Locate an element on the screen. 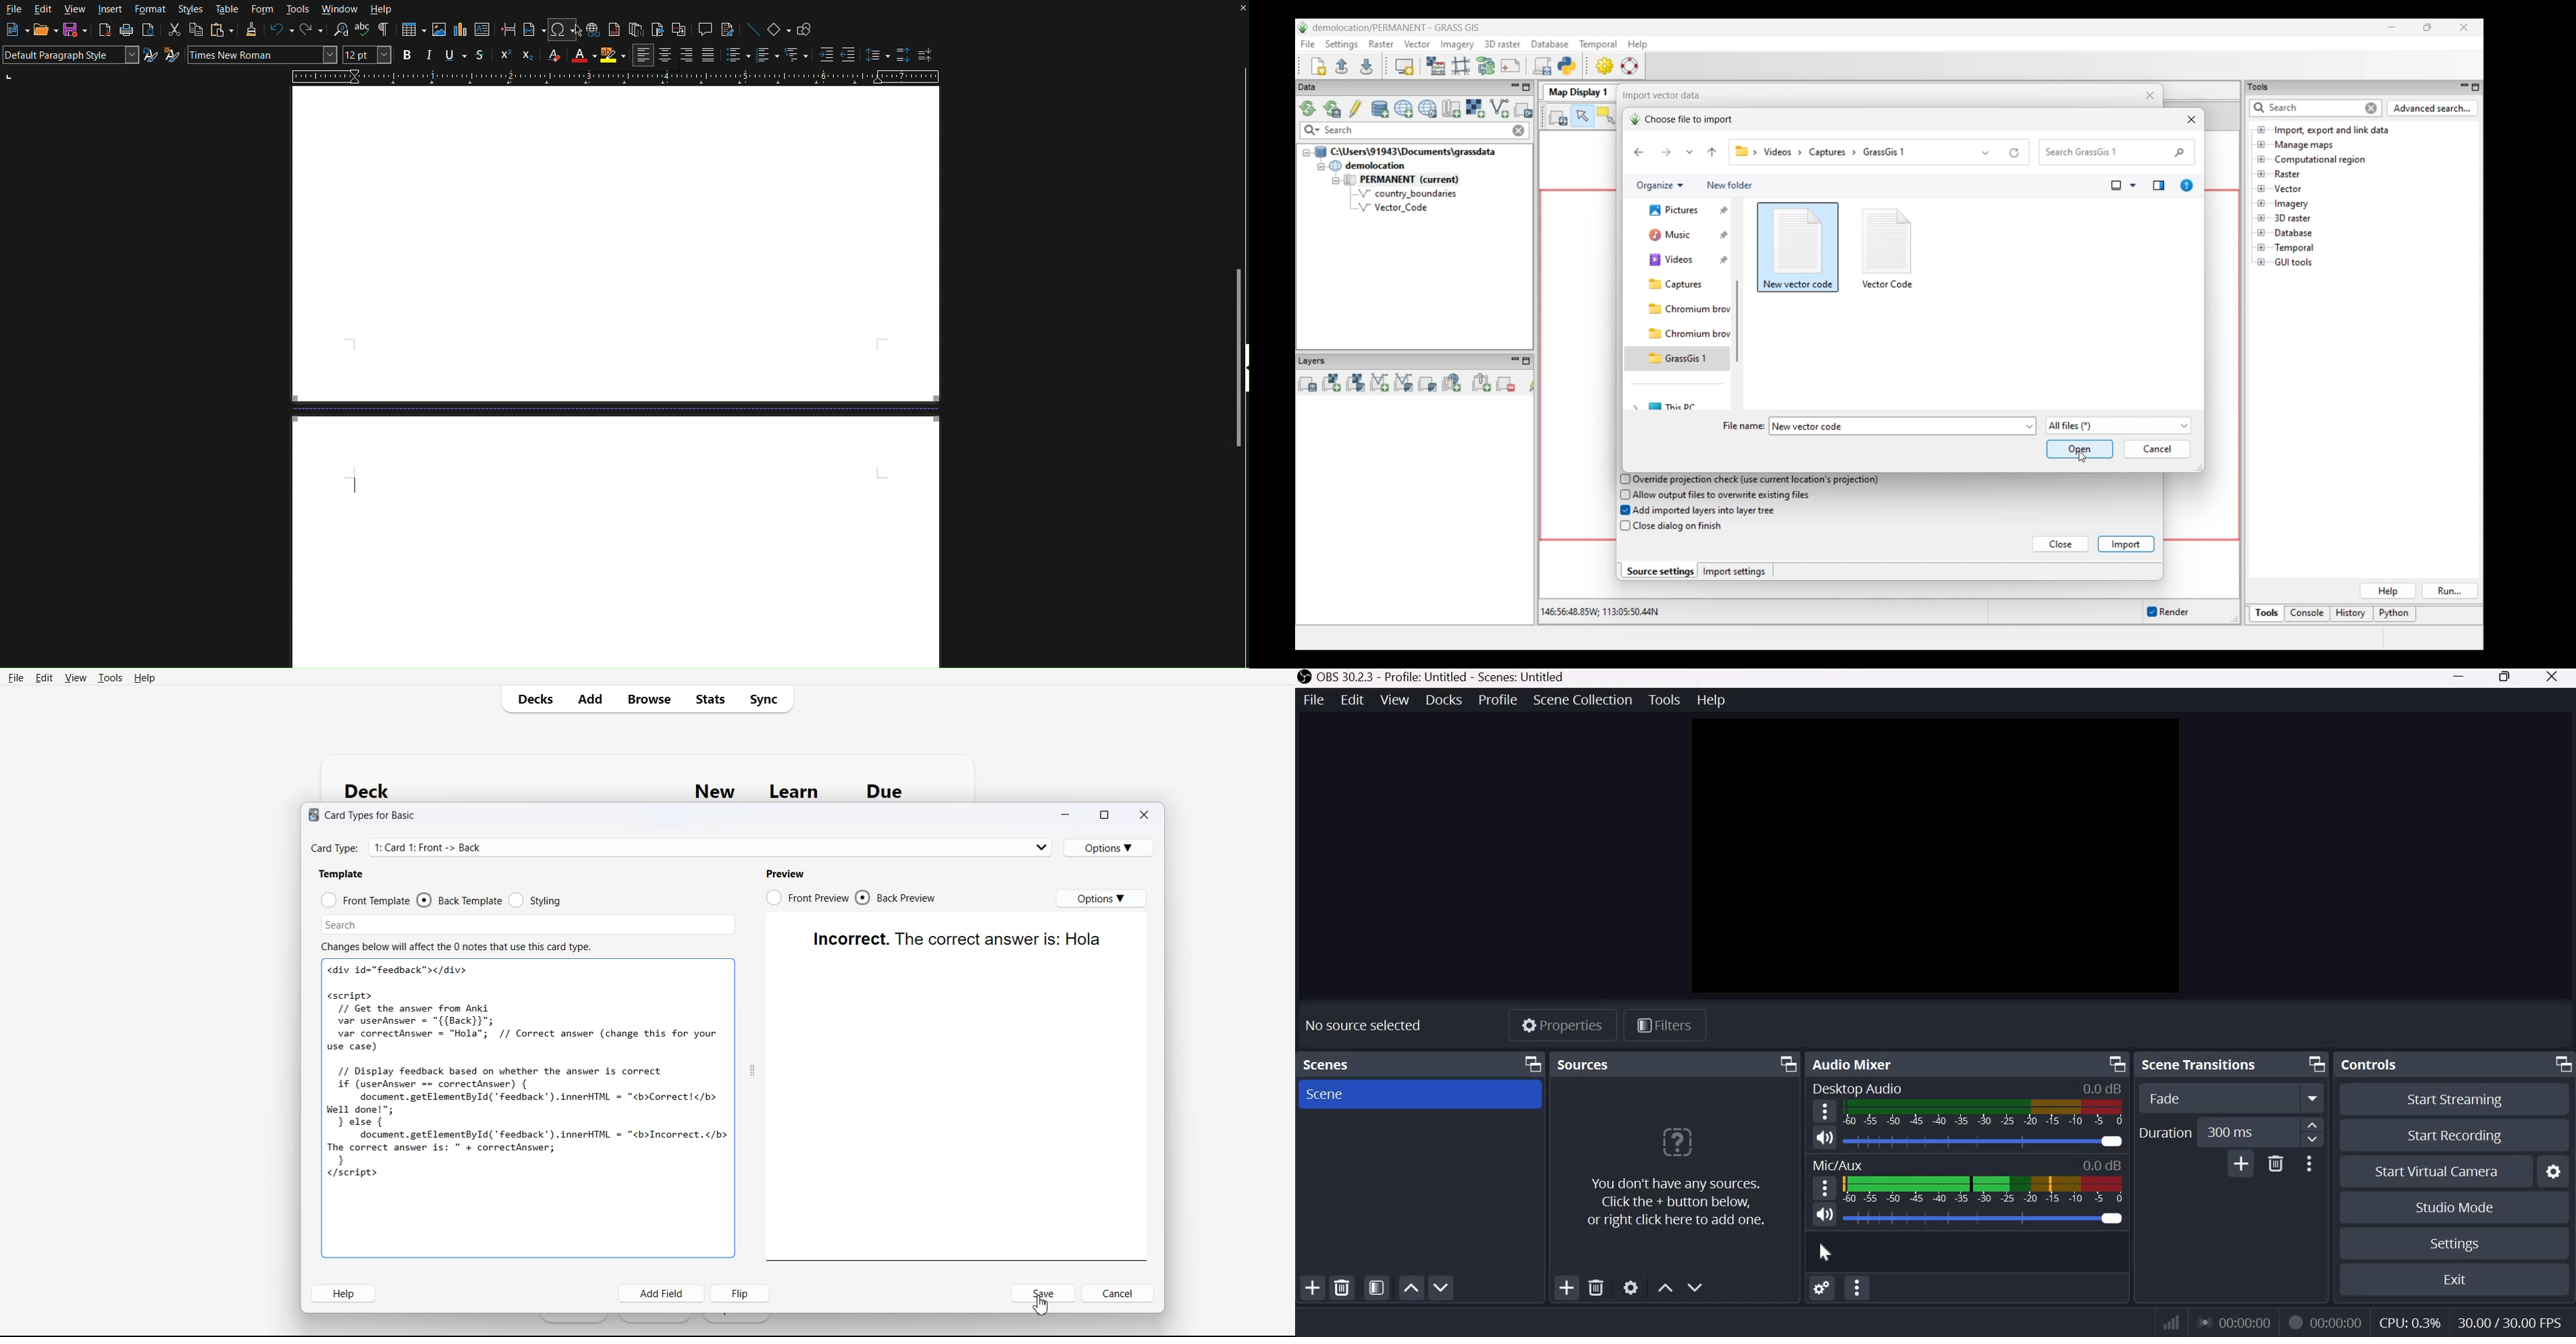 The image size is (2576, 1344). Configure virtual camera is located at coordinates (2553, 1172).